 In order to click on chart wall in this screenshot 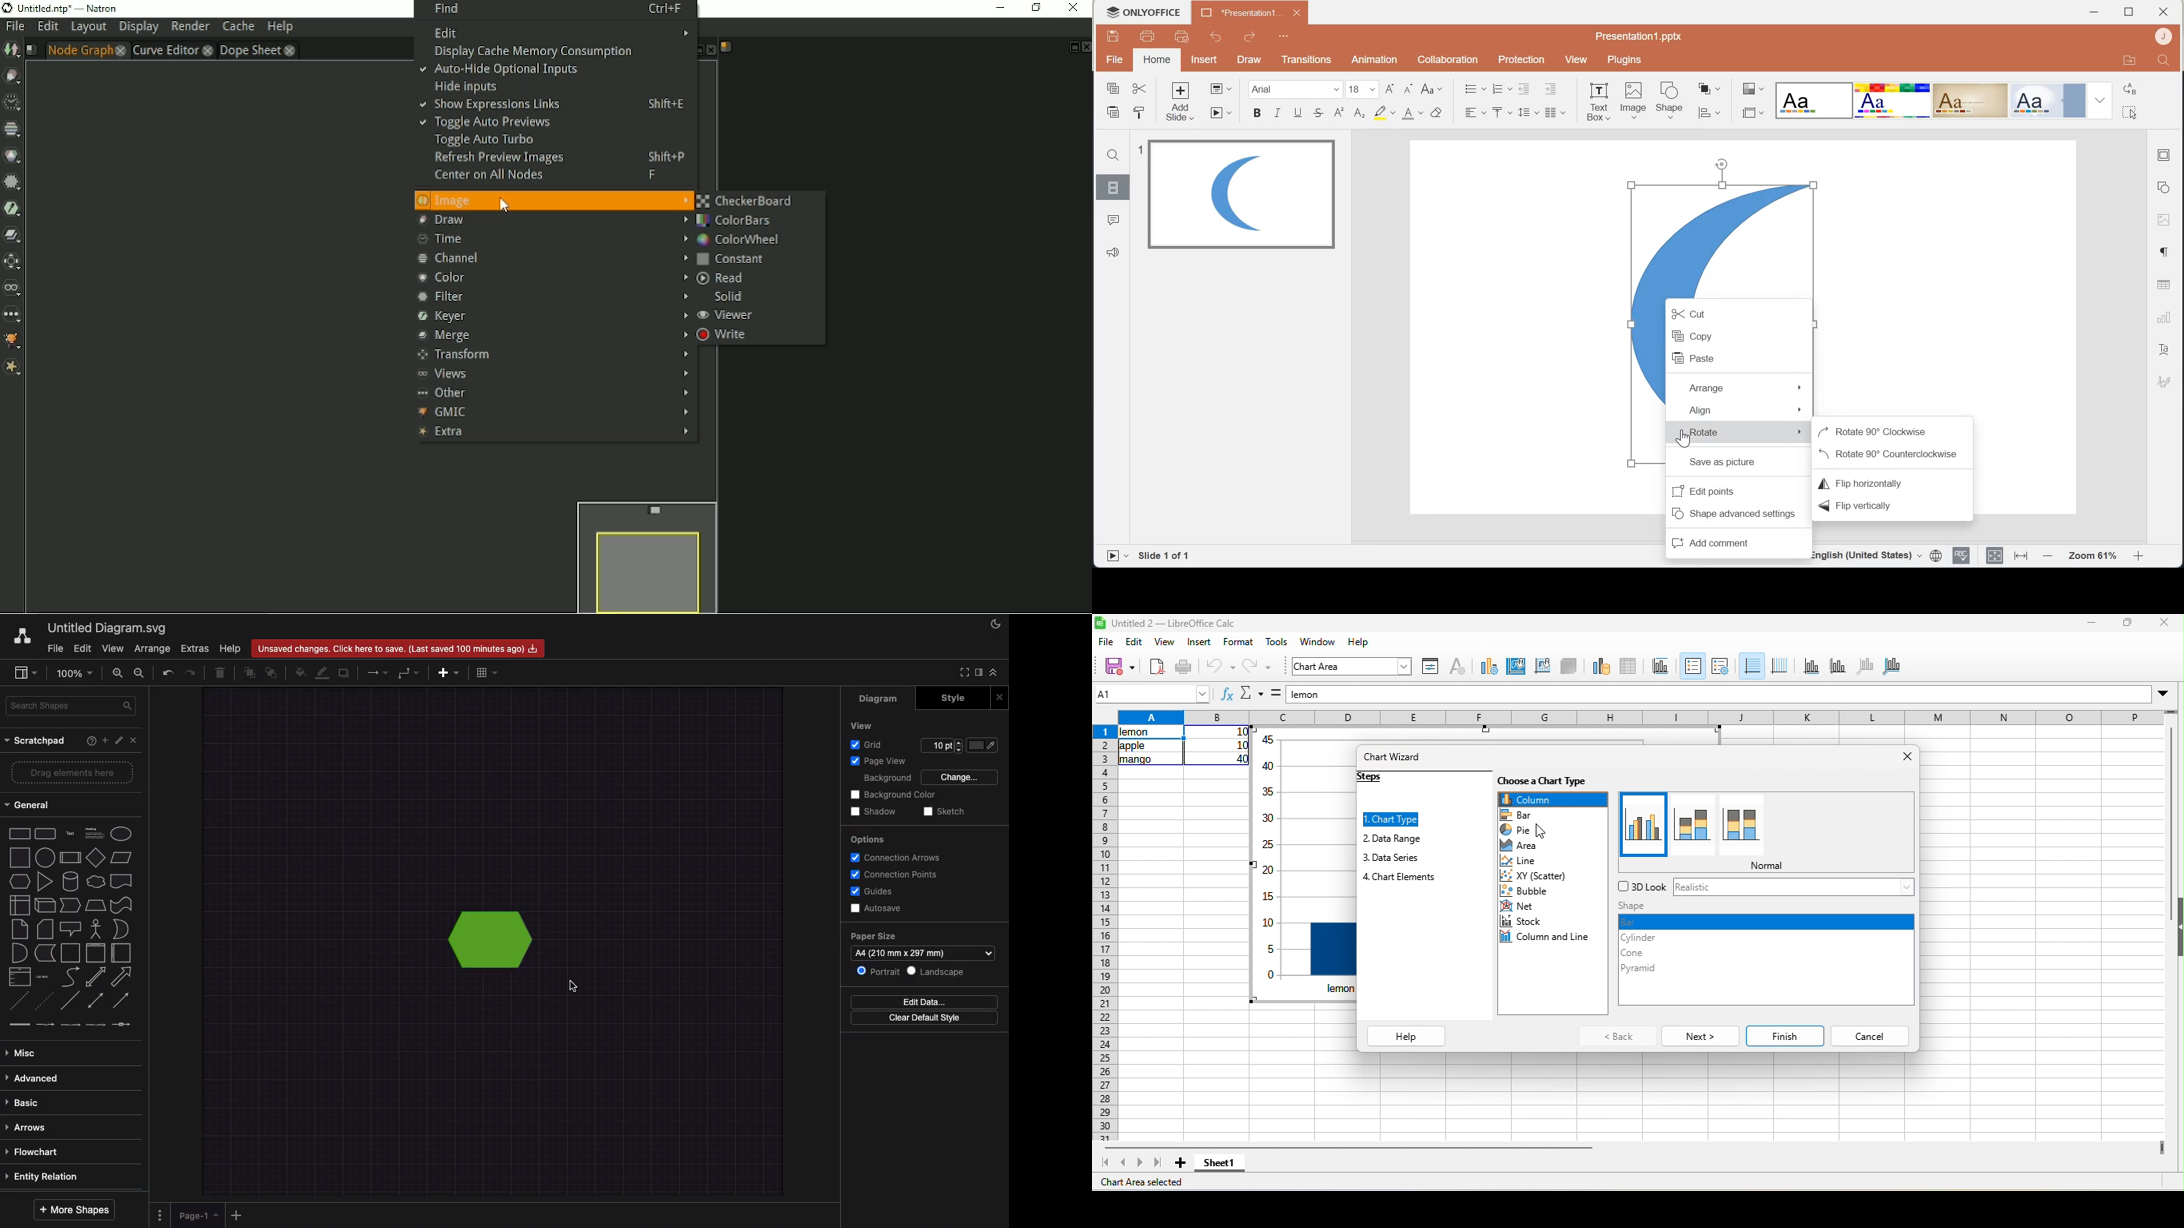, I will do `click(1541, 666)`.